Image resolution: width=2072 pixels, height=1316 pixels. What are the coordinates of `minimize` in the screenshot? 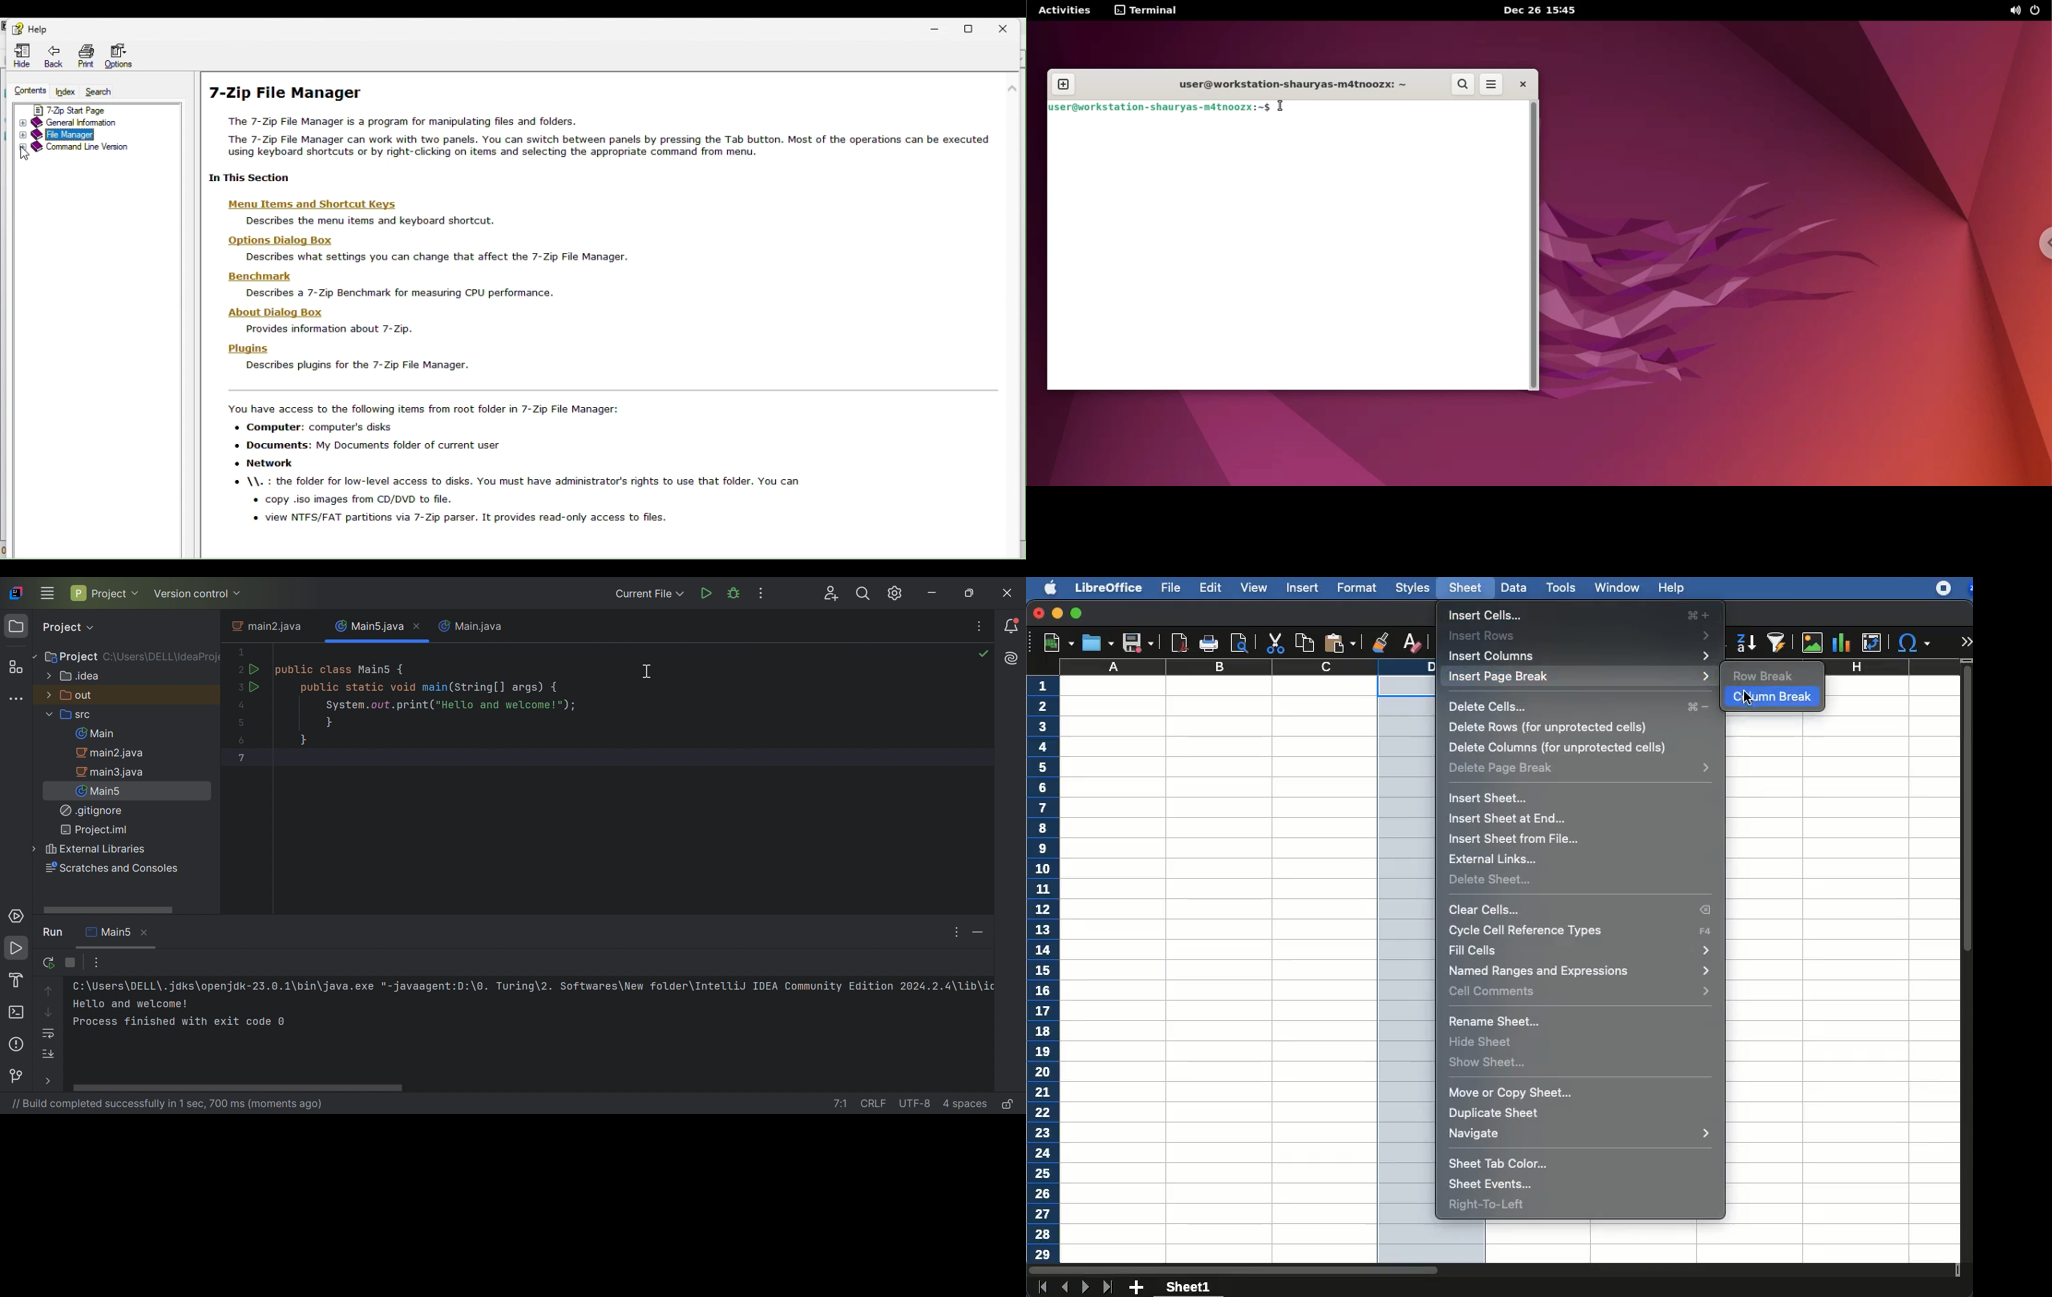 It's located at (1058, 613).